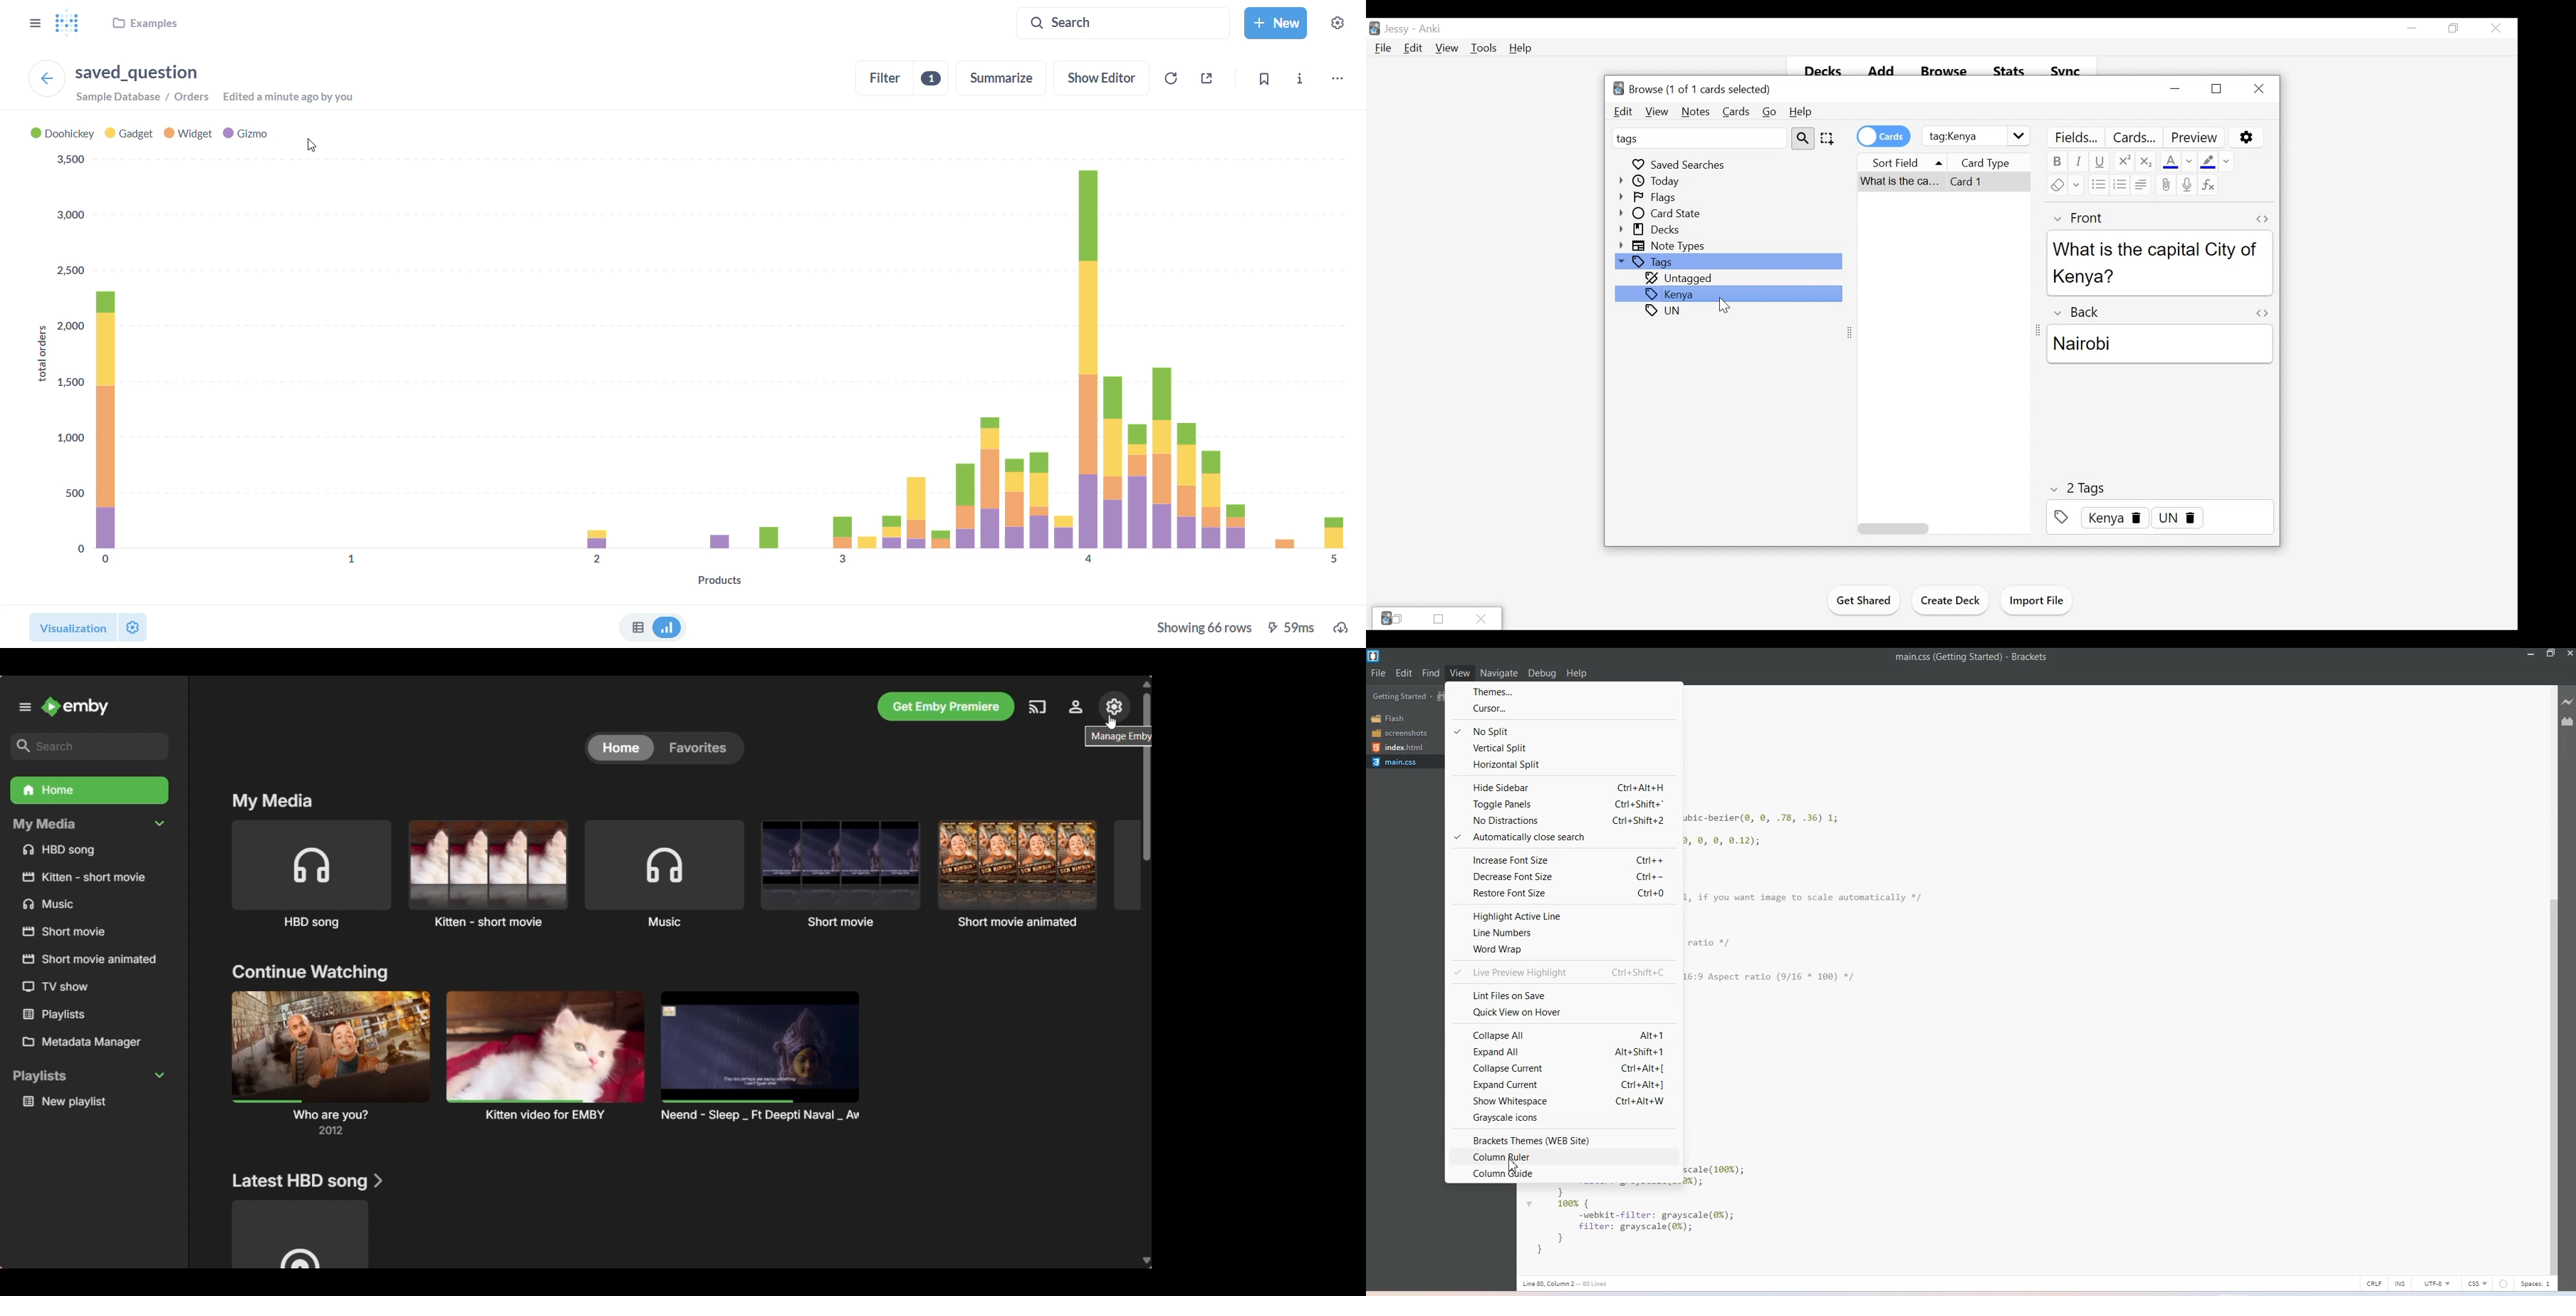 The width and height of the screenshot is (2576, 1316). What do you see at coordinates (1401, 697) in the screenshot?
I see `Getting Started` at bounding box center [1401, 697].